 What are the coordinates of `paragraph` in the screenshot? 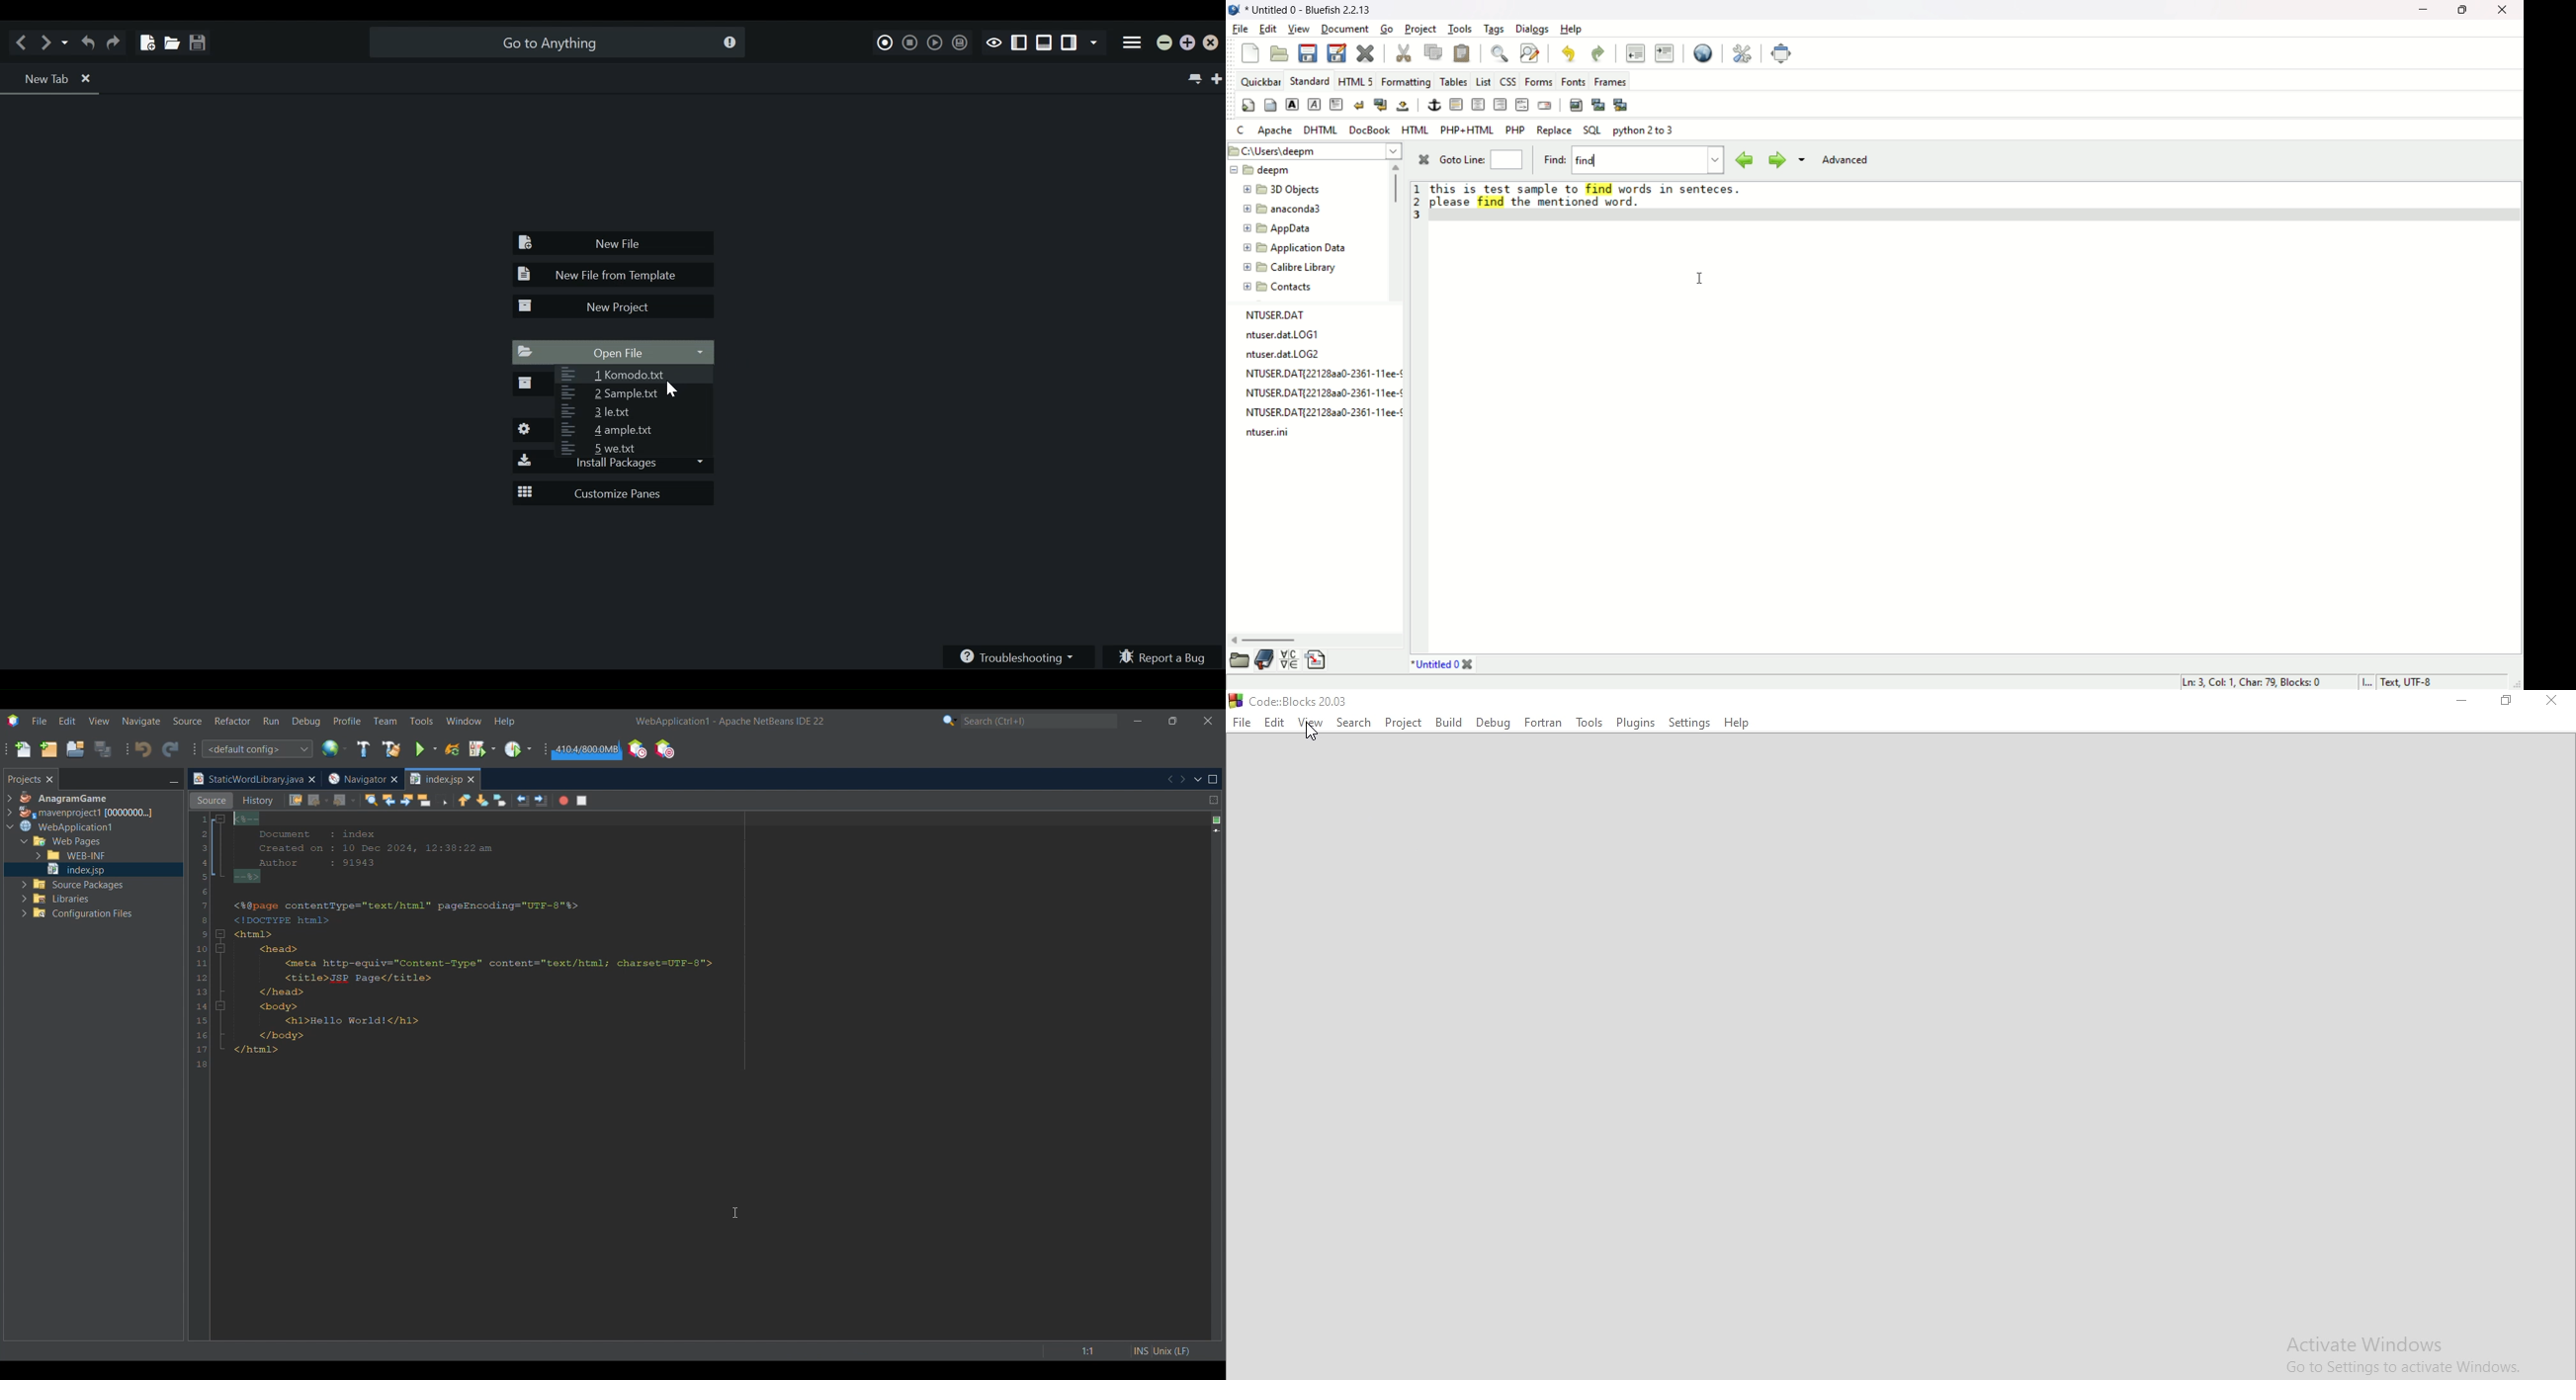 It's located at (1336, 104).